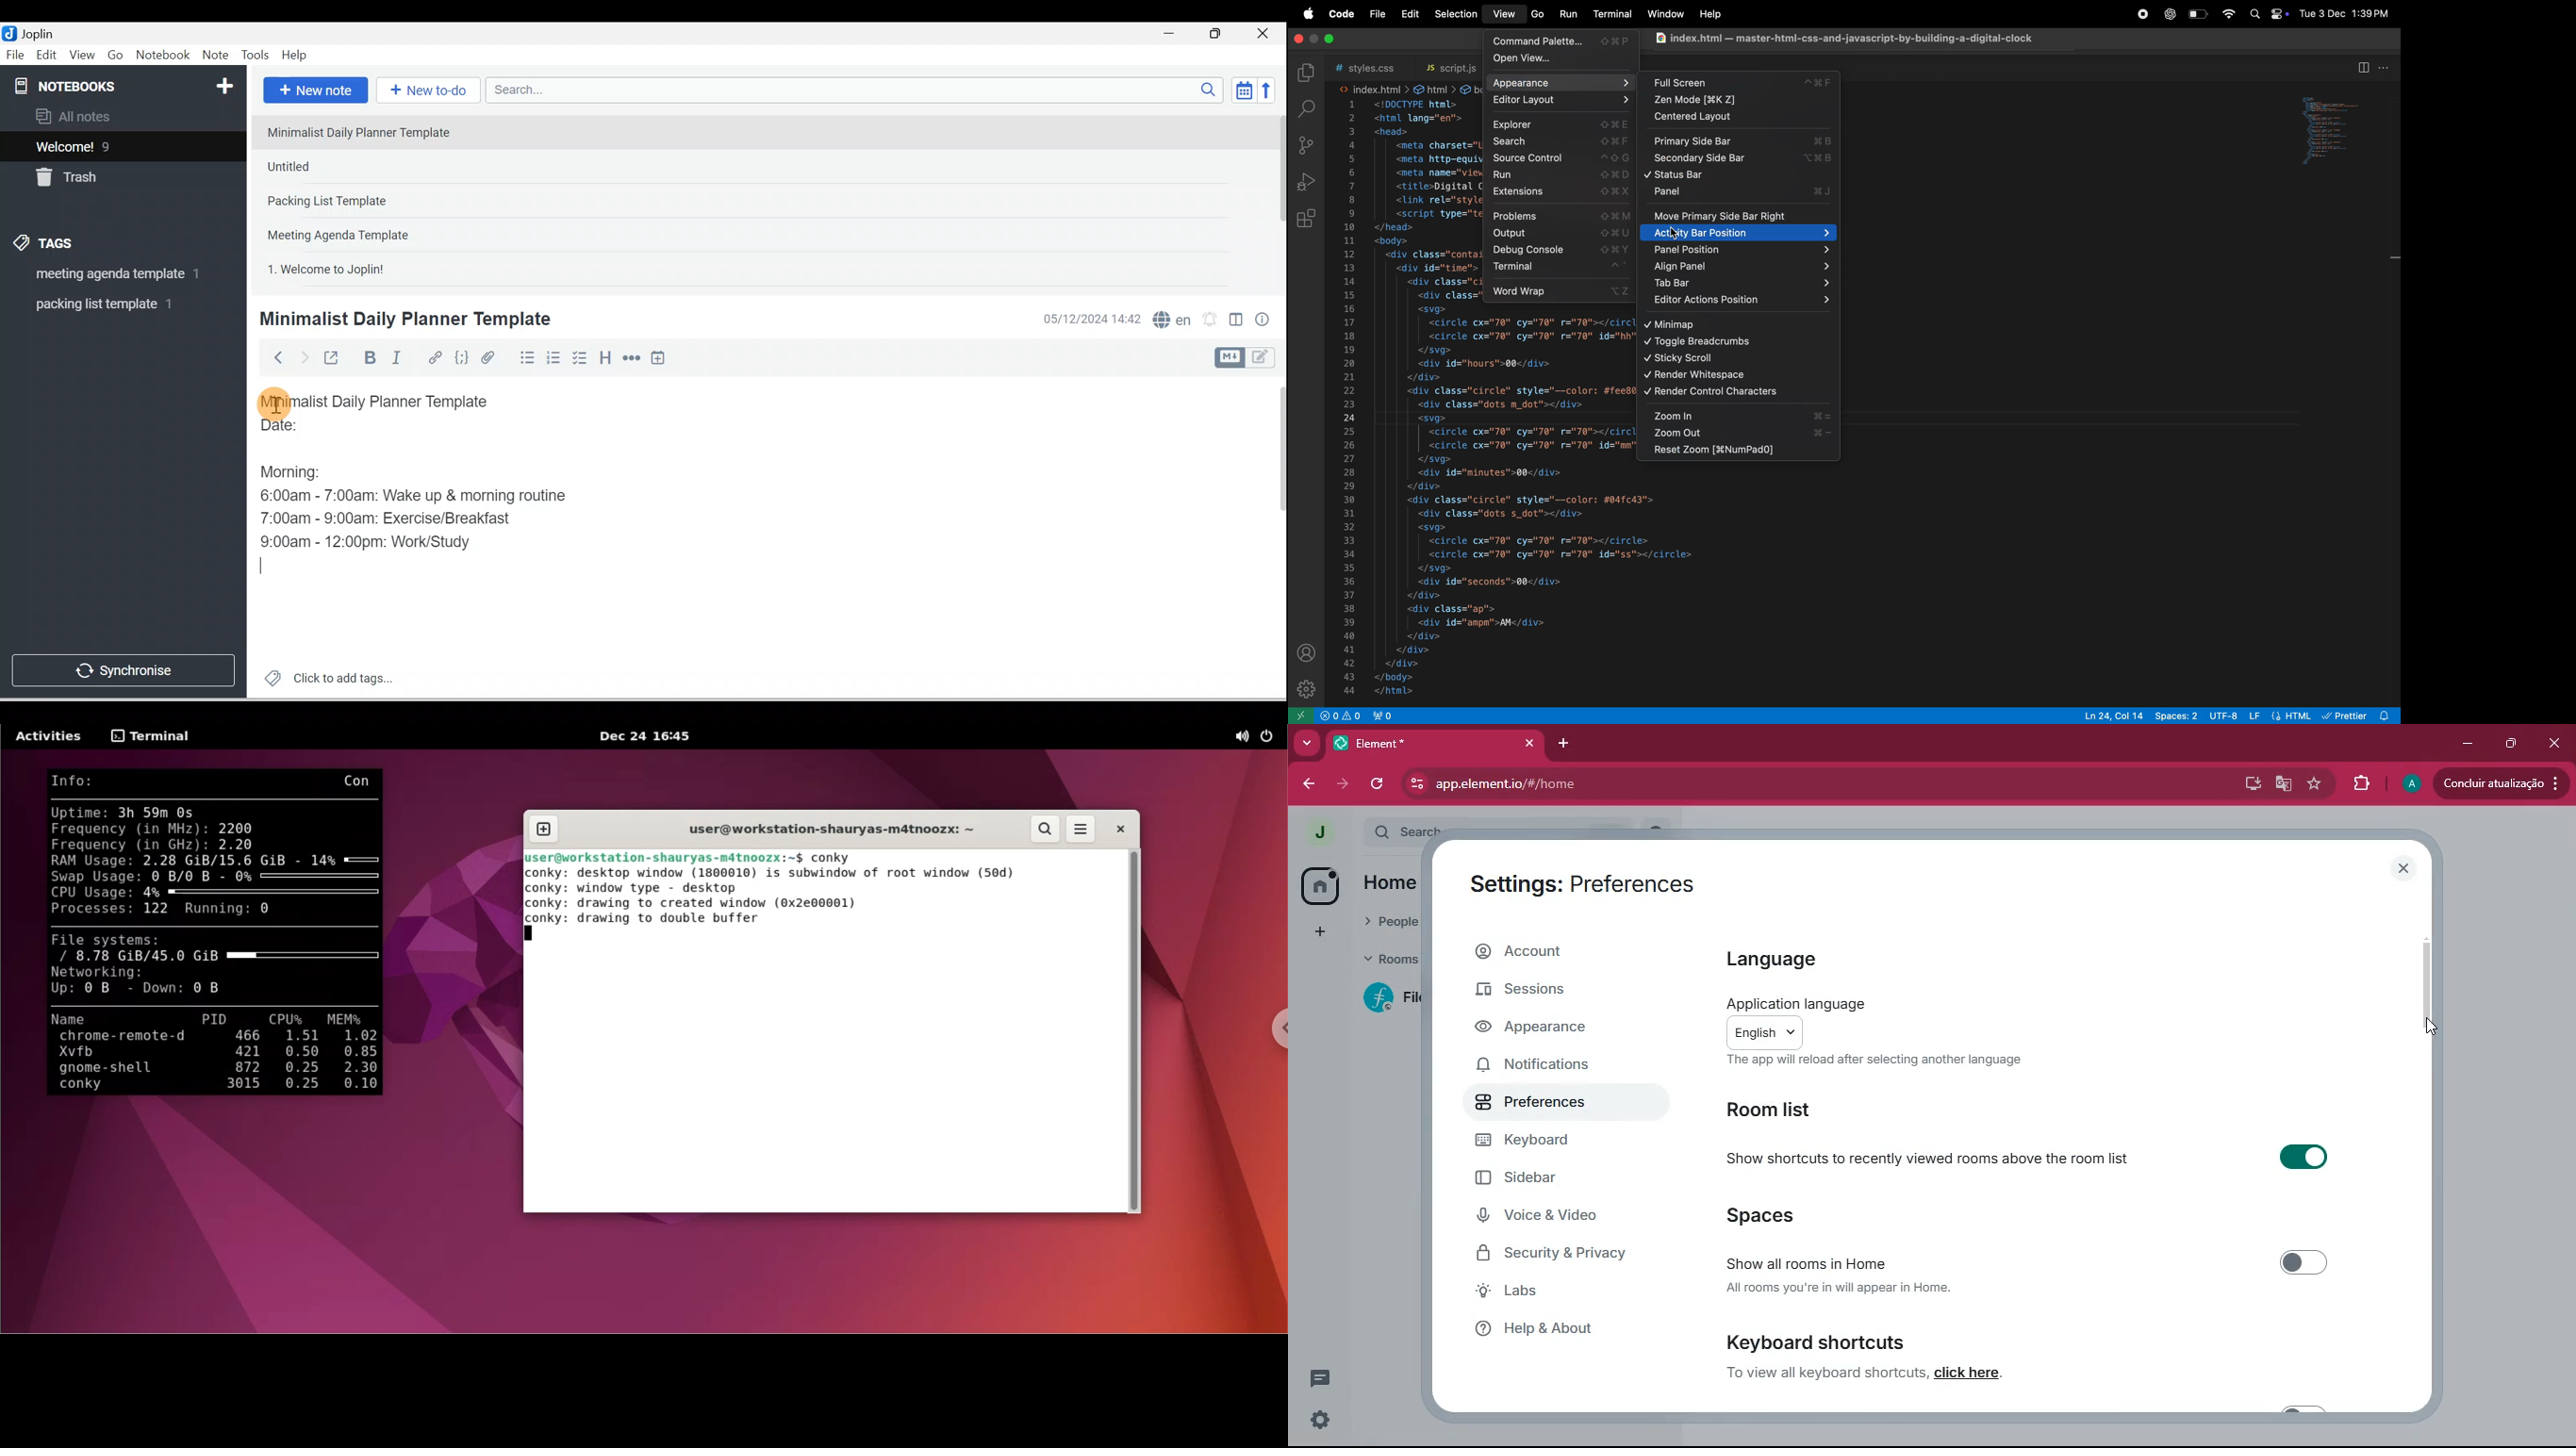 This screenshot has width=2576, height=1456. I want to click on Back, so click(272, 357).